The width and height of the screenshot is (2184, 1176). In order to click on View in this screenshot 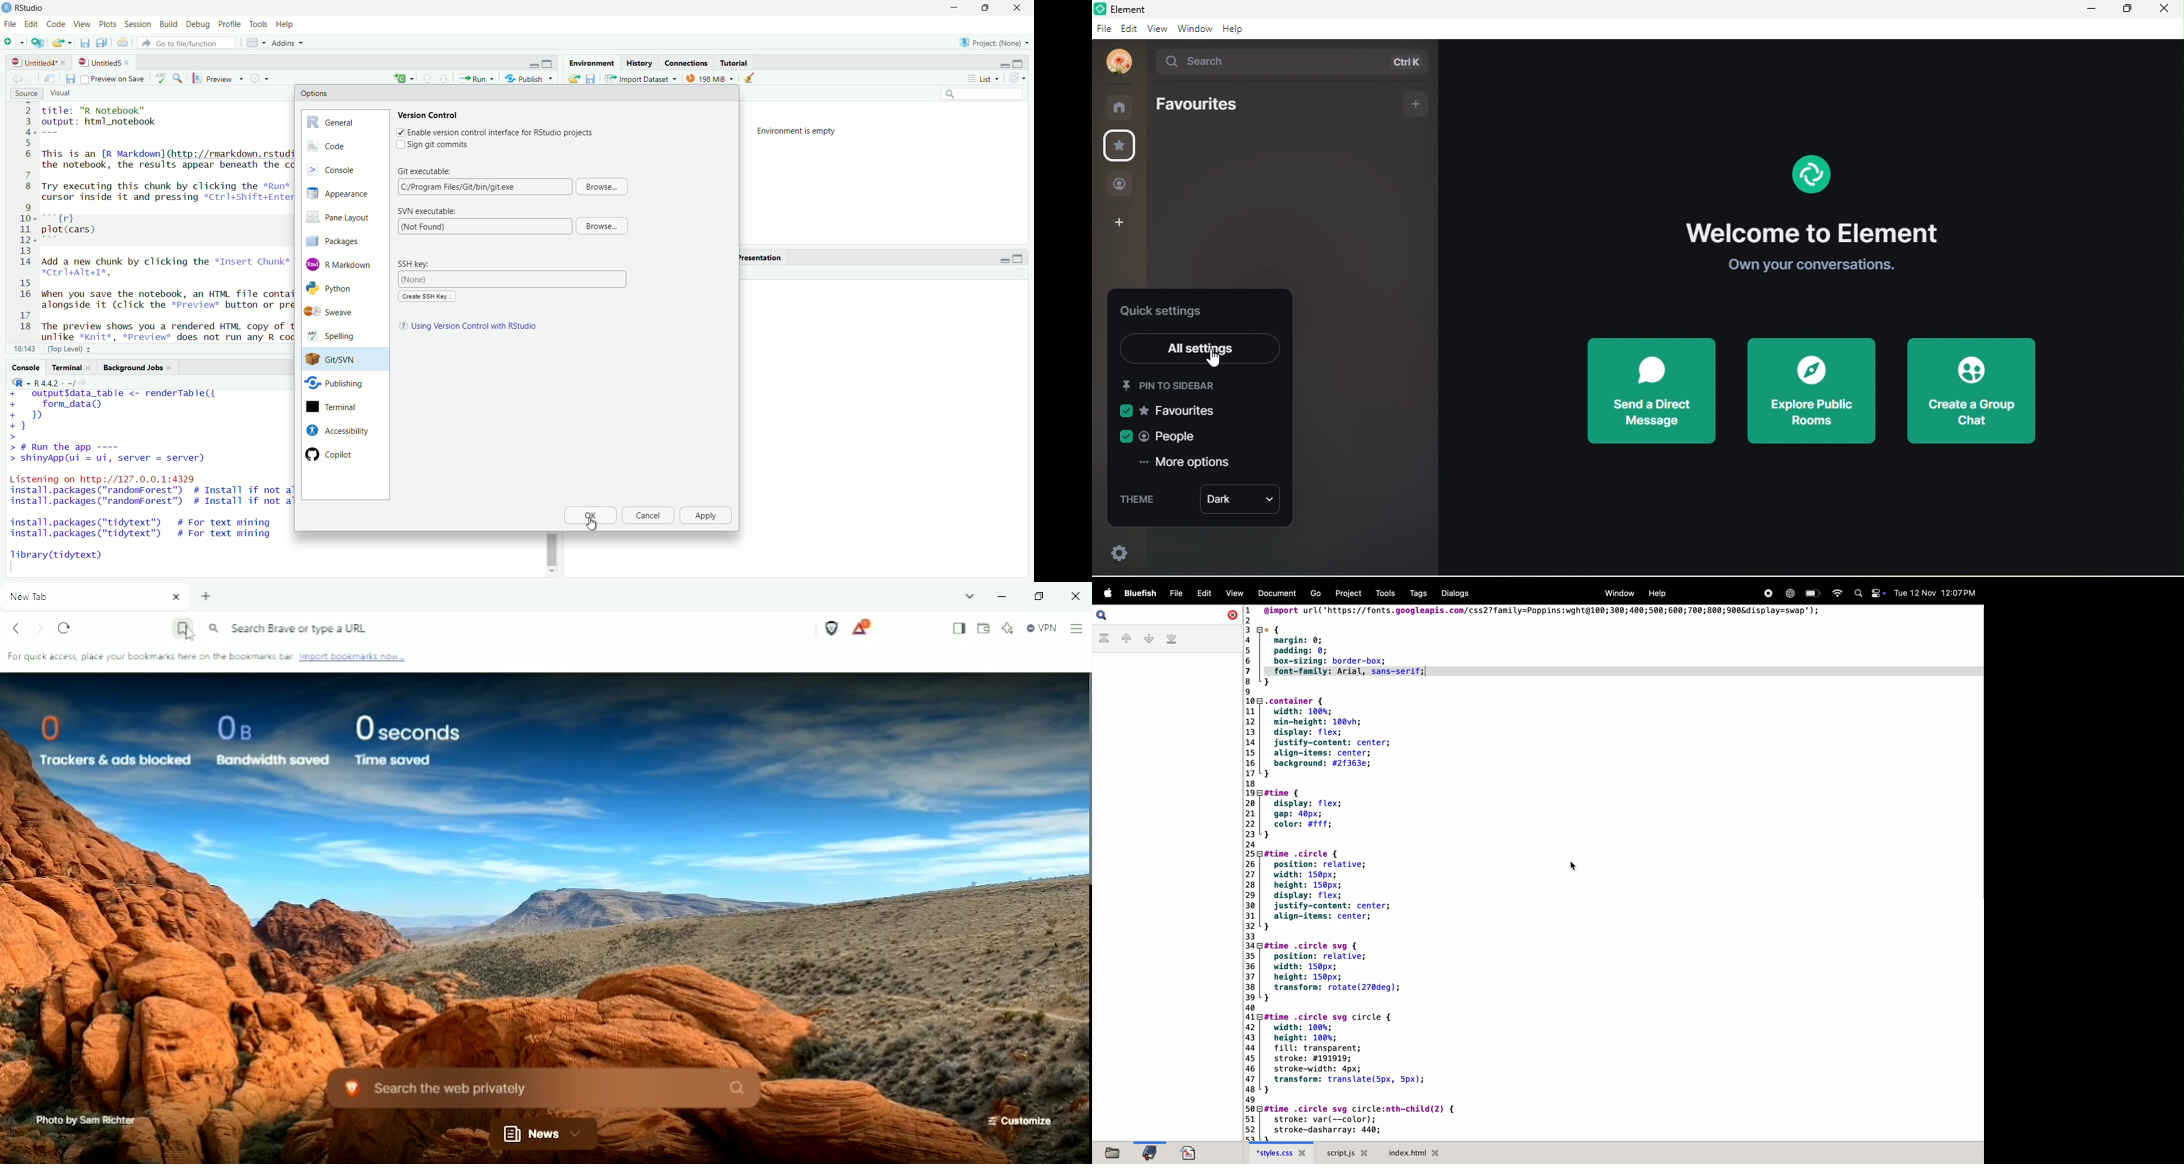, I will do `click(81, 25)`.